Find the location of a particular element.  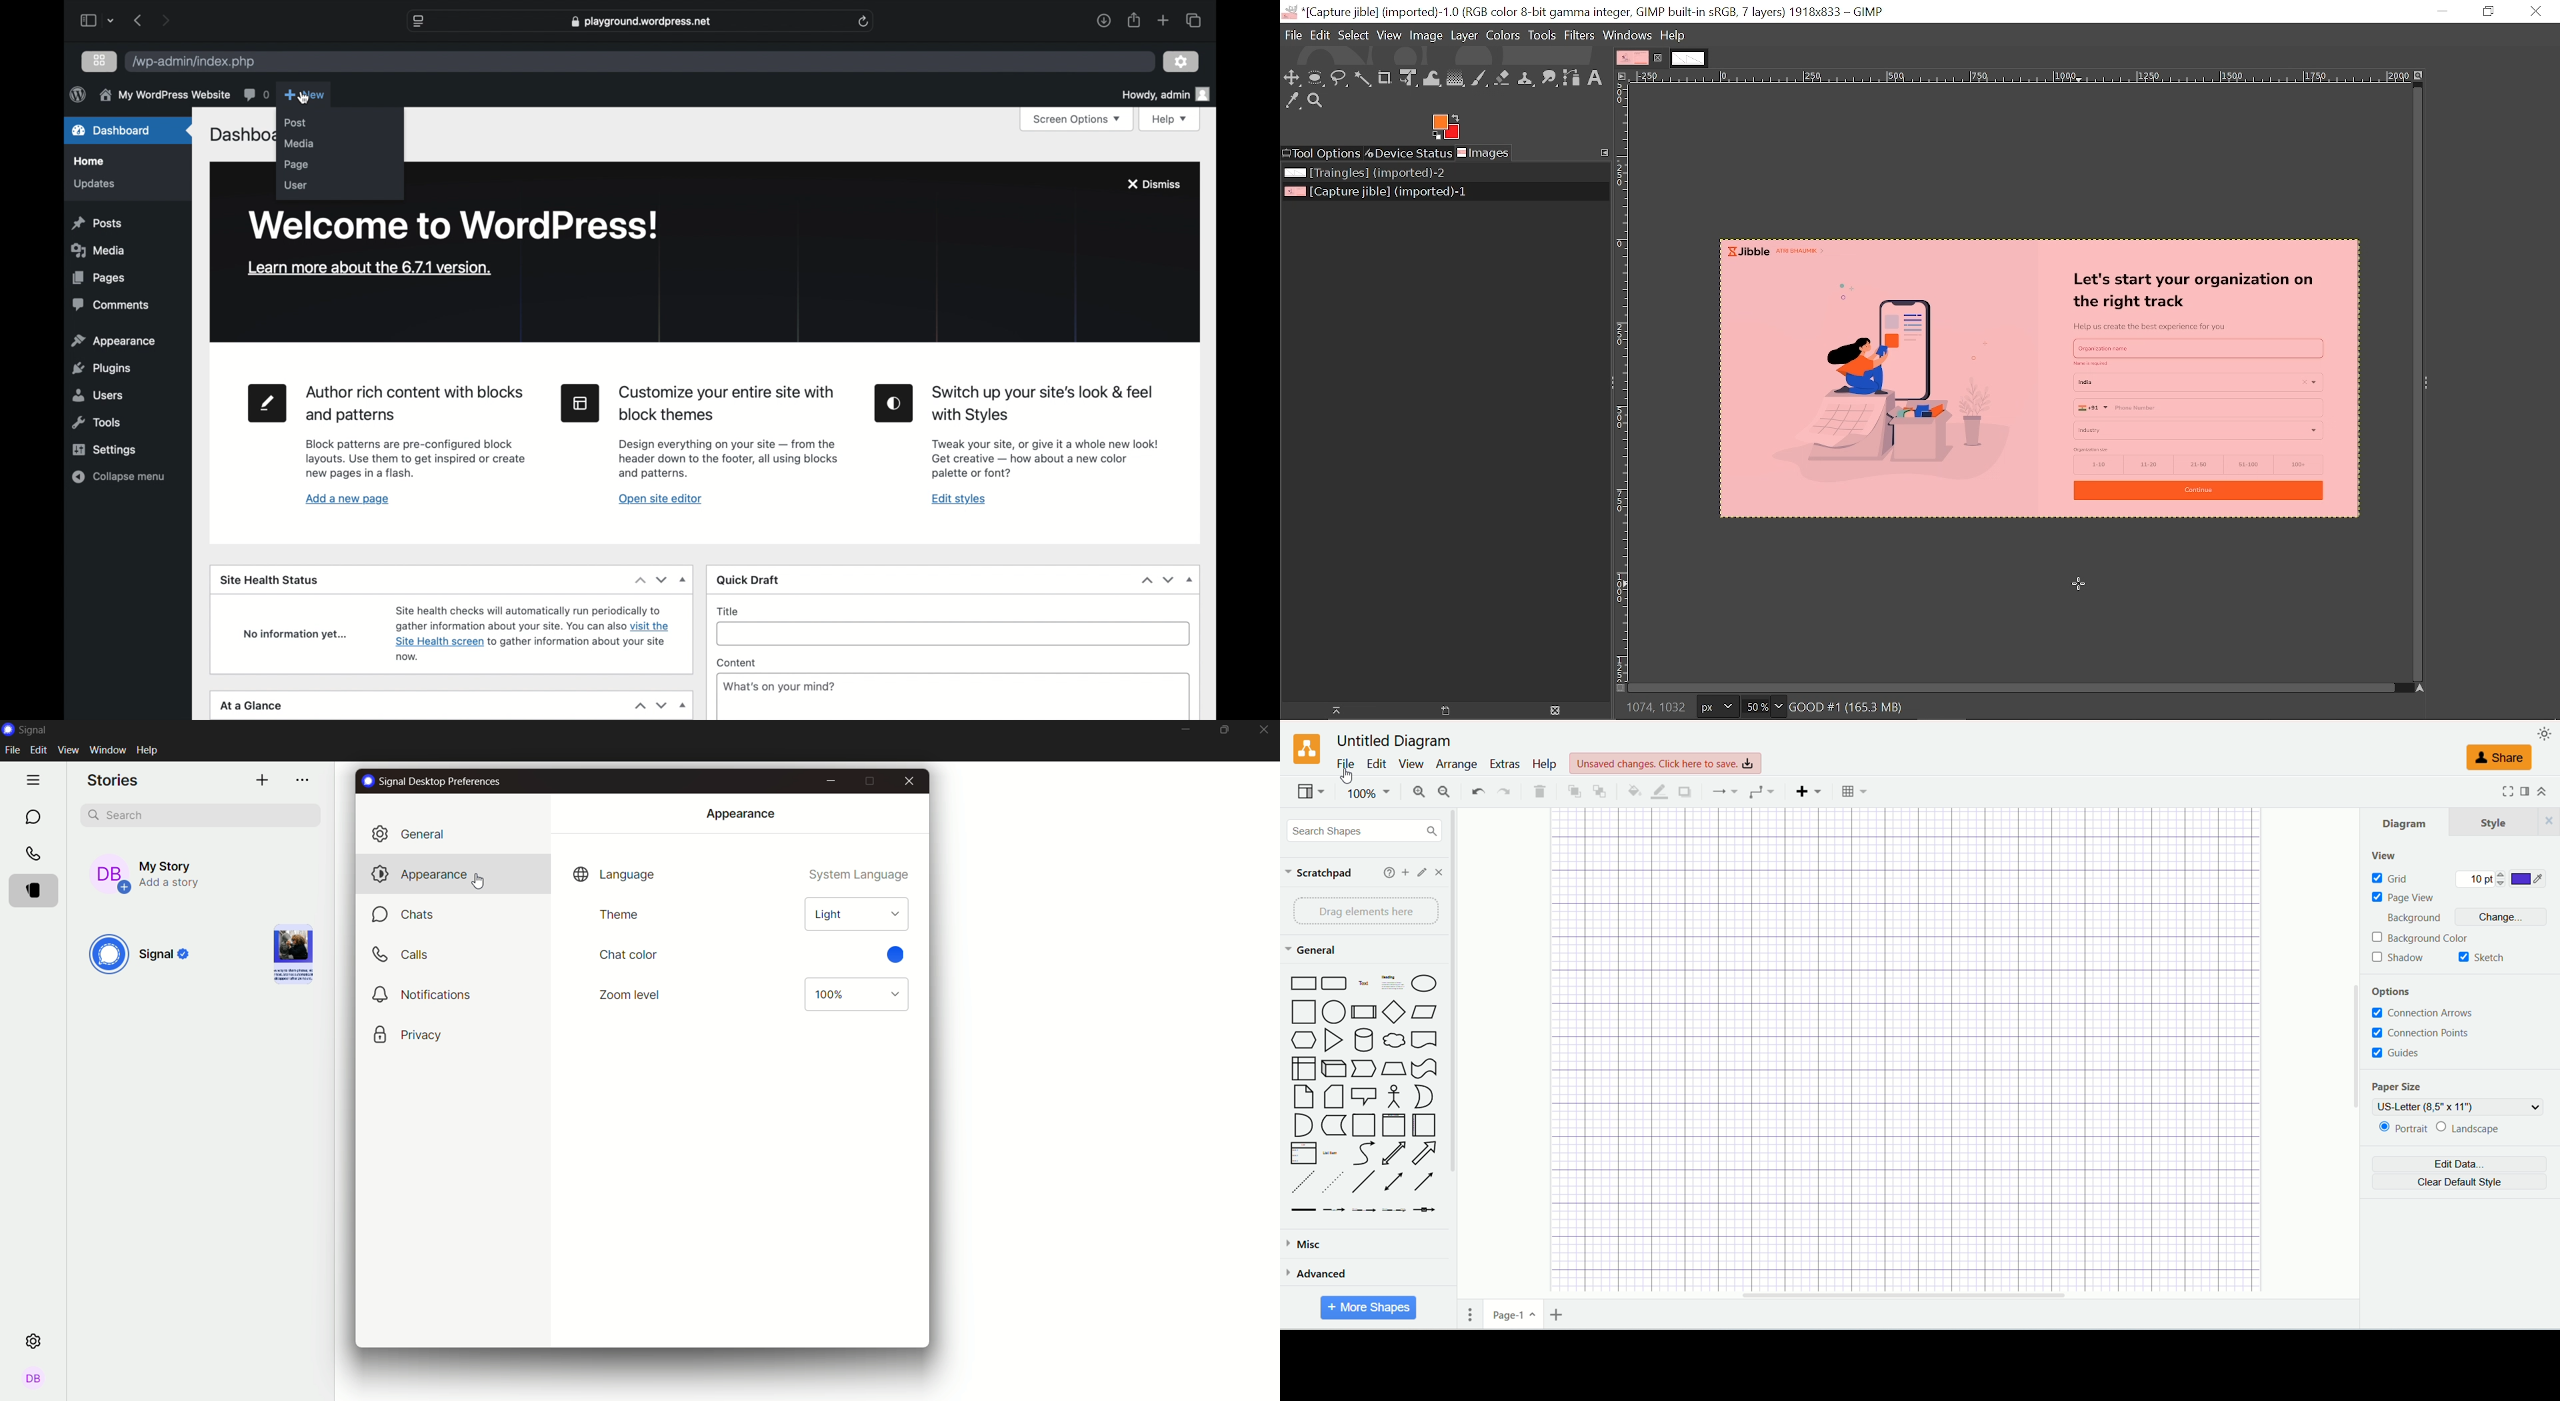

search bar is located at coordinates (202, 814).